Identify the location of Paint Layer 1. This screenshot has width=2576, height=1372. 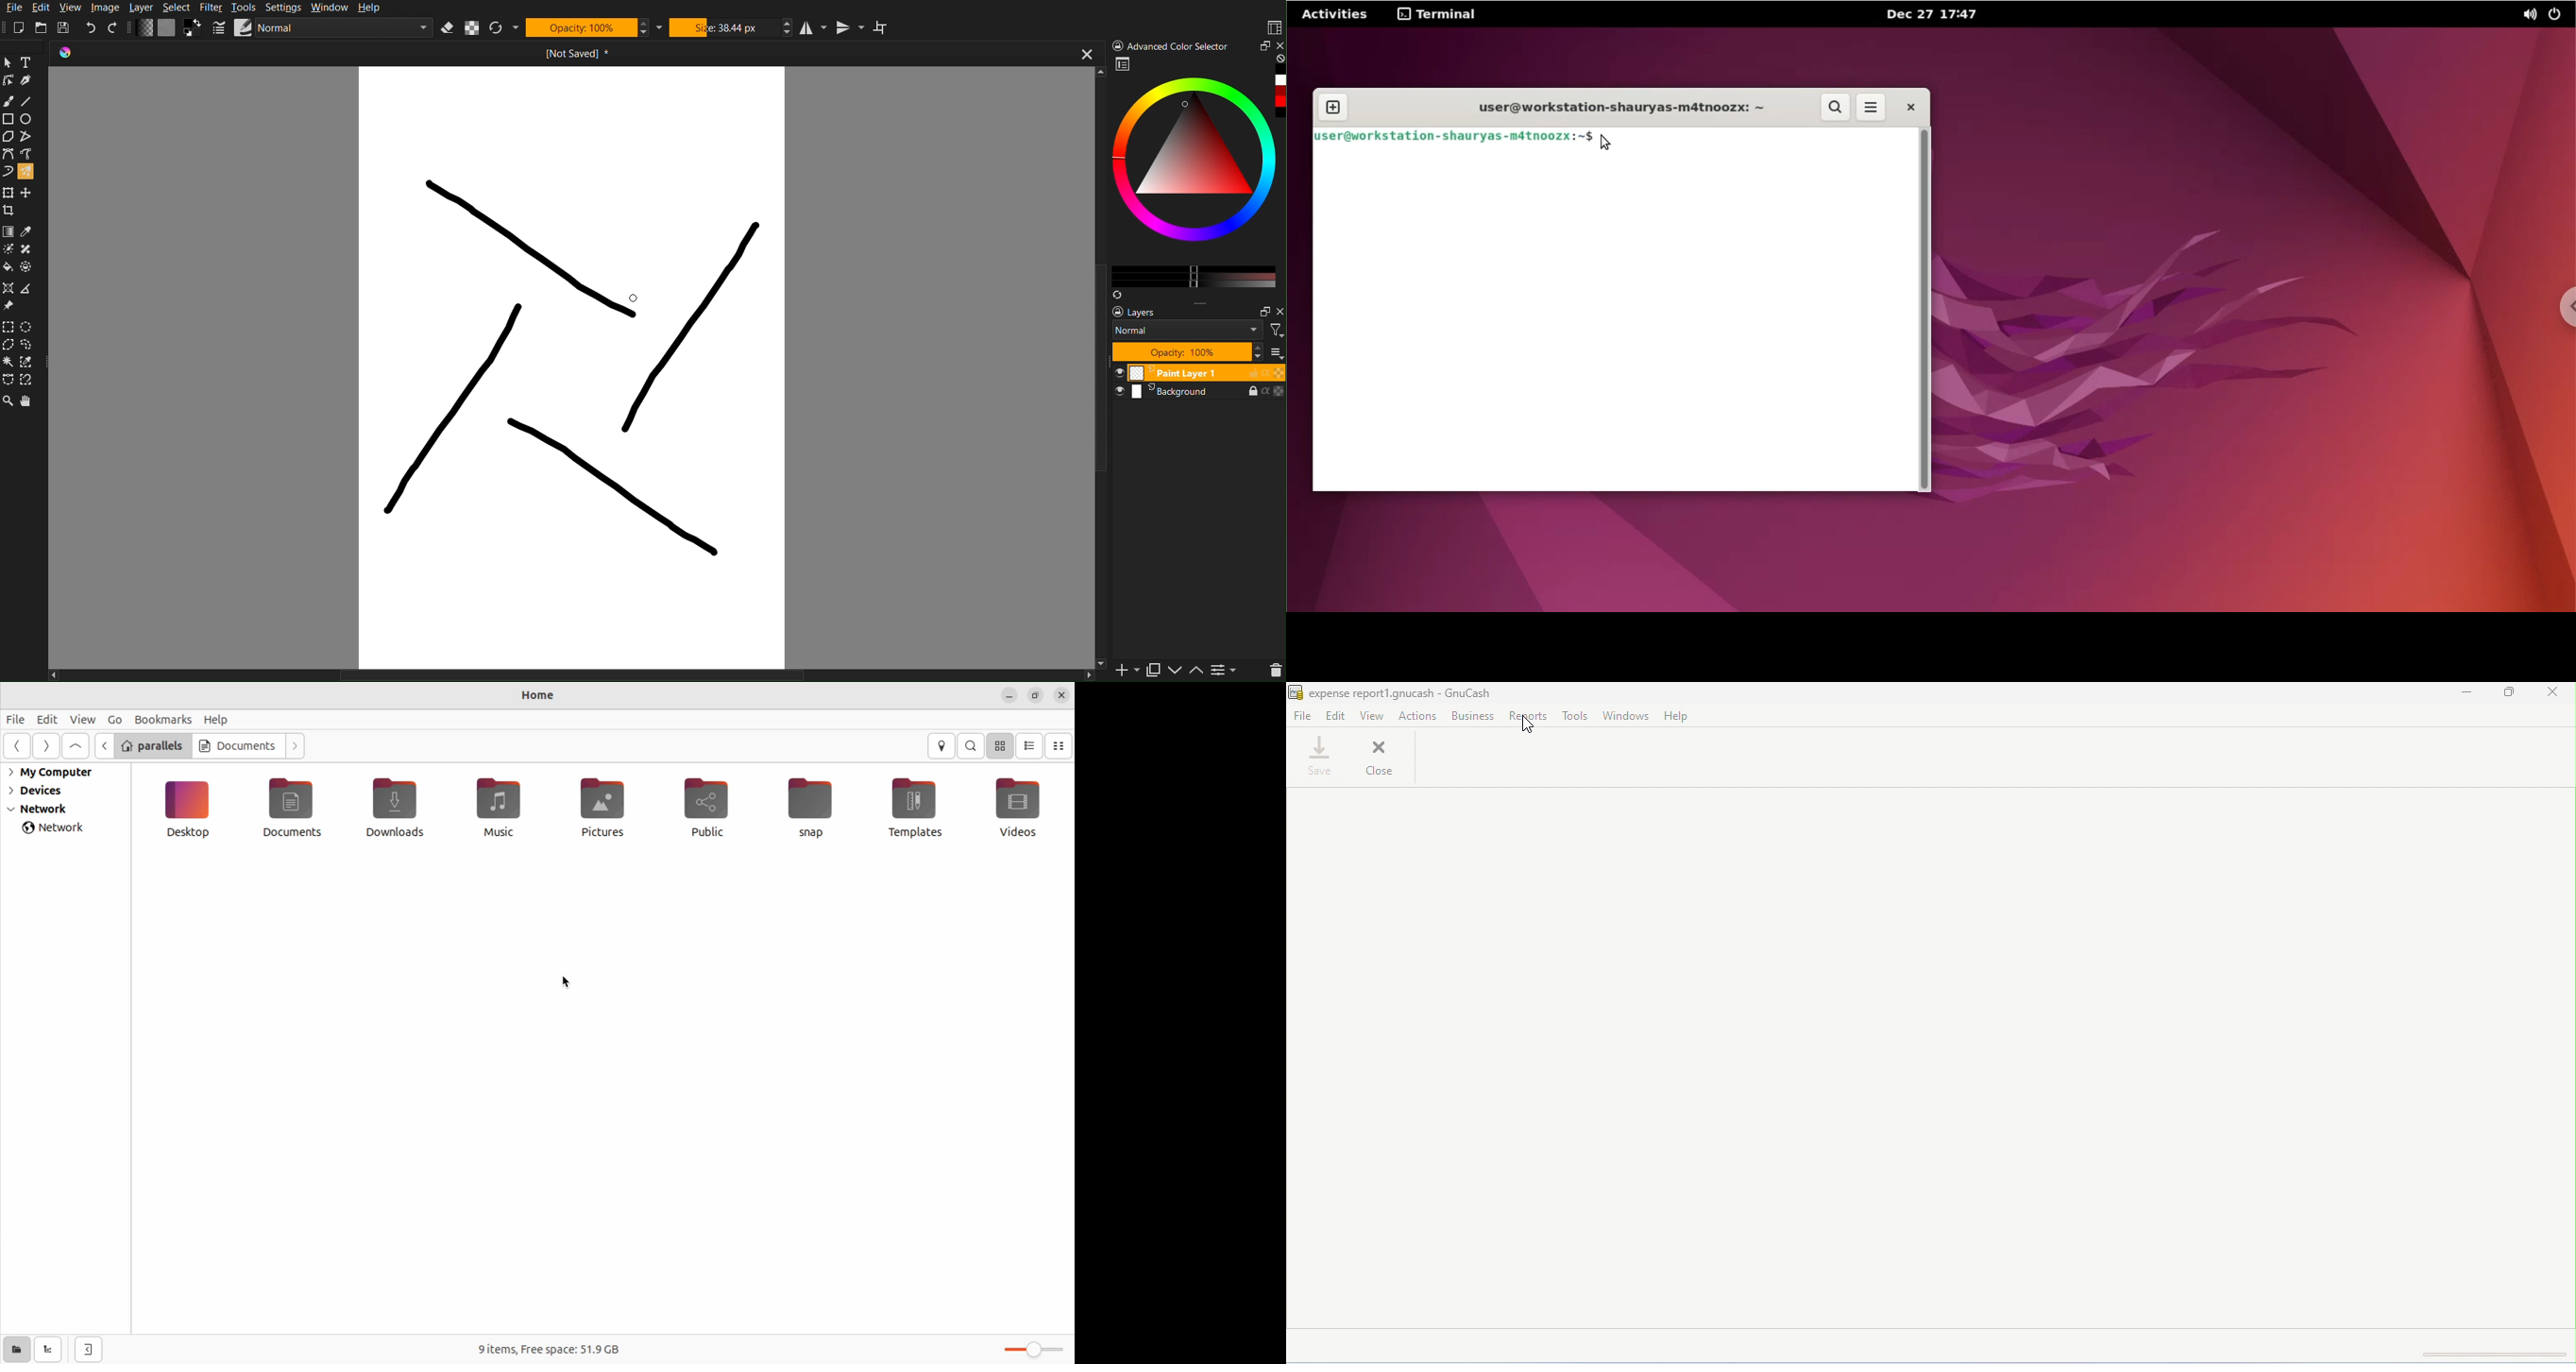
(1200, 372).